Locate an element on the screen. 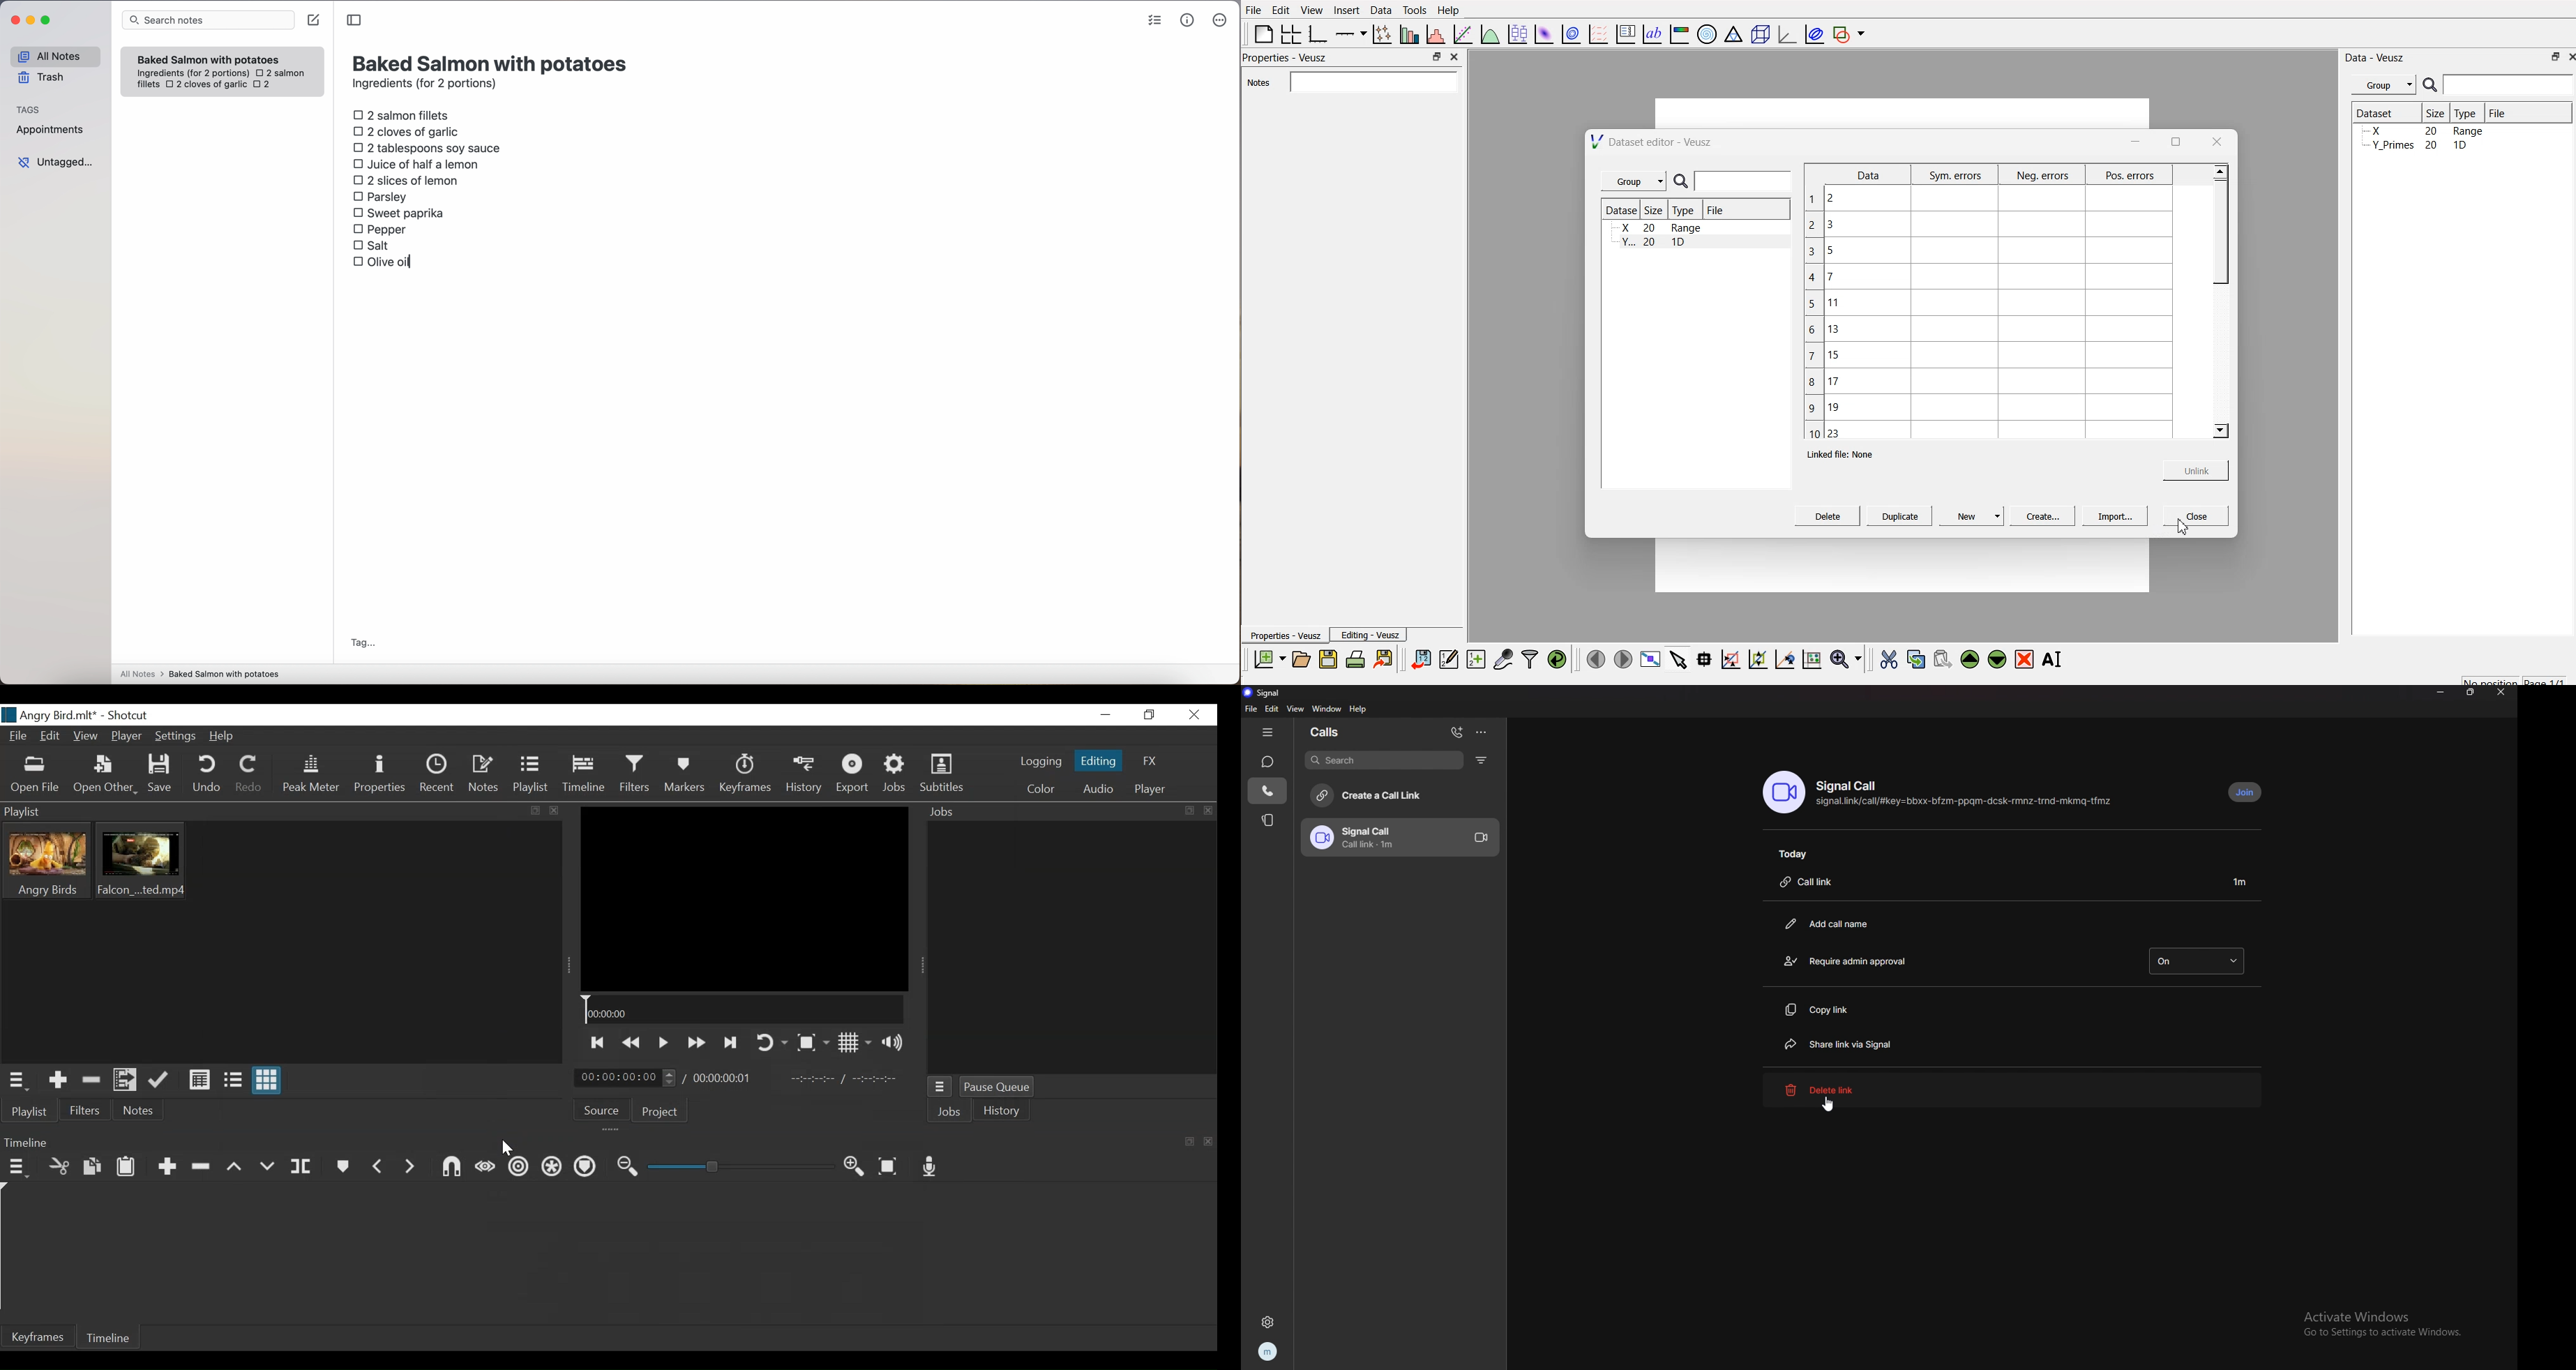 The height and width of the screenshot is (1372, 2576). Filters is located at coordinates (639, 775).